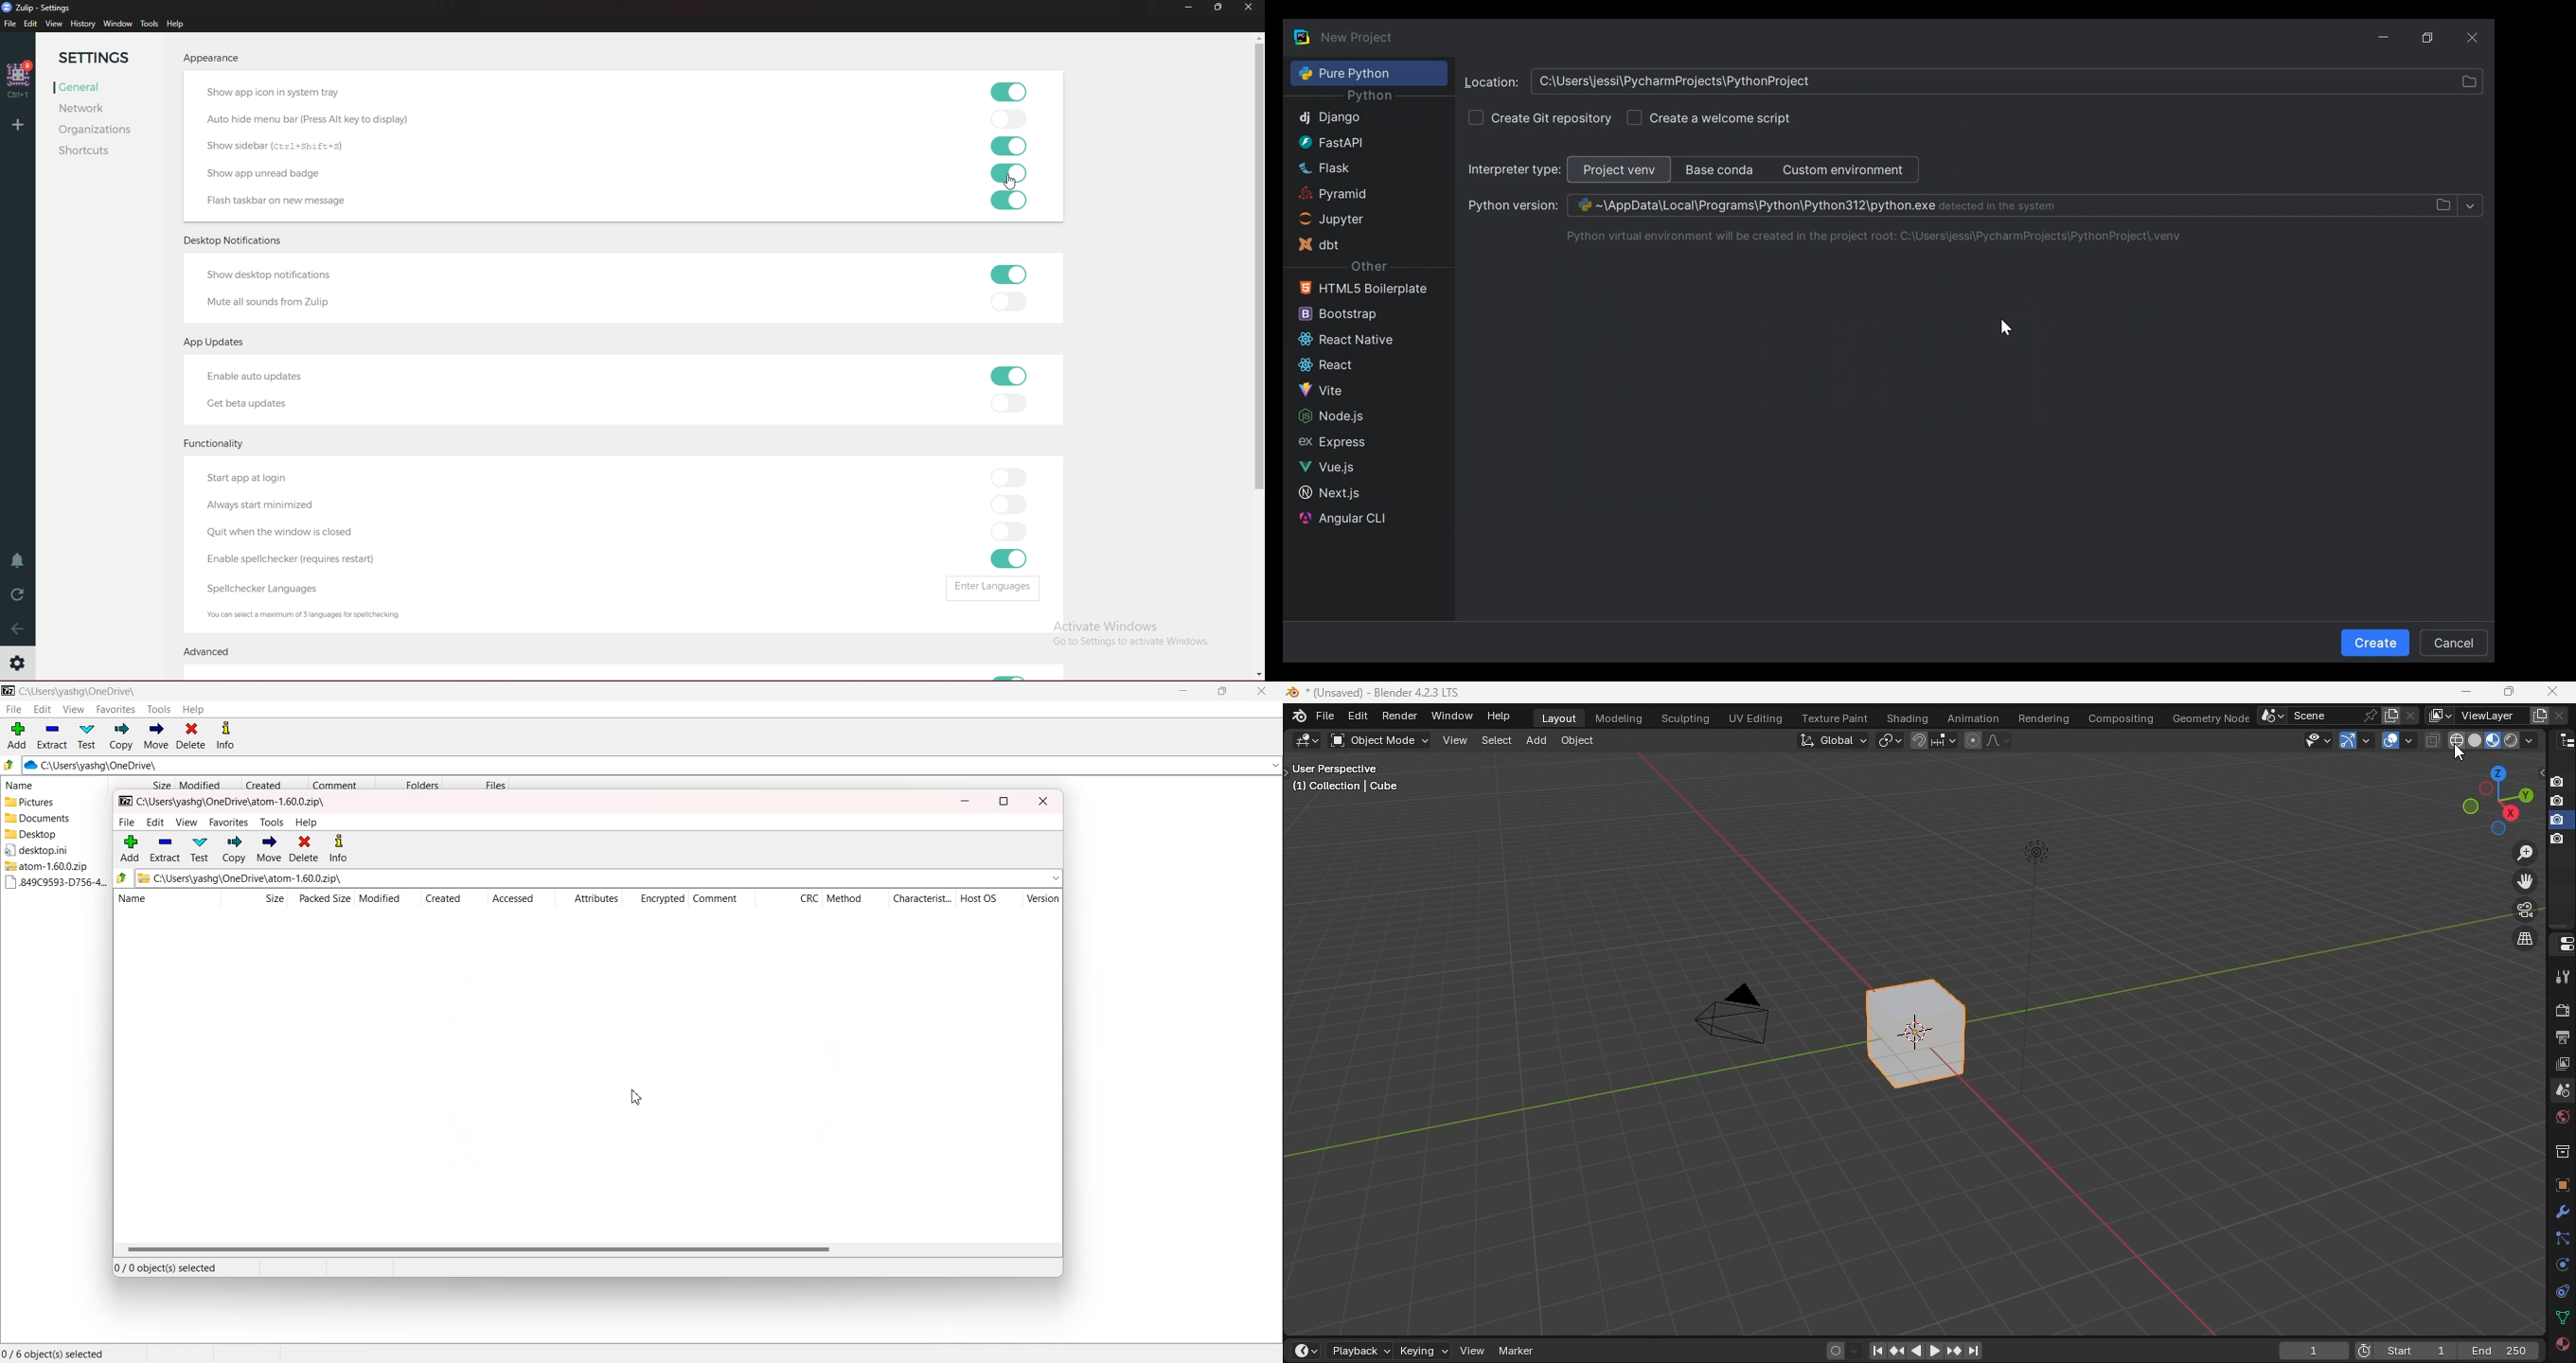  I want to click on use preview range, so click(2363, 1348).